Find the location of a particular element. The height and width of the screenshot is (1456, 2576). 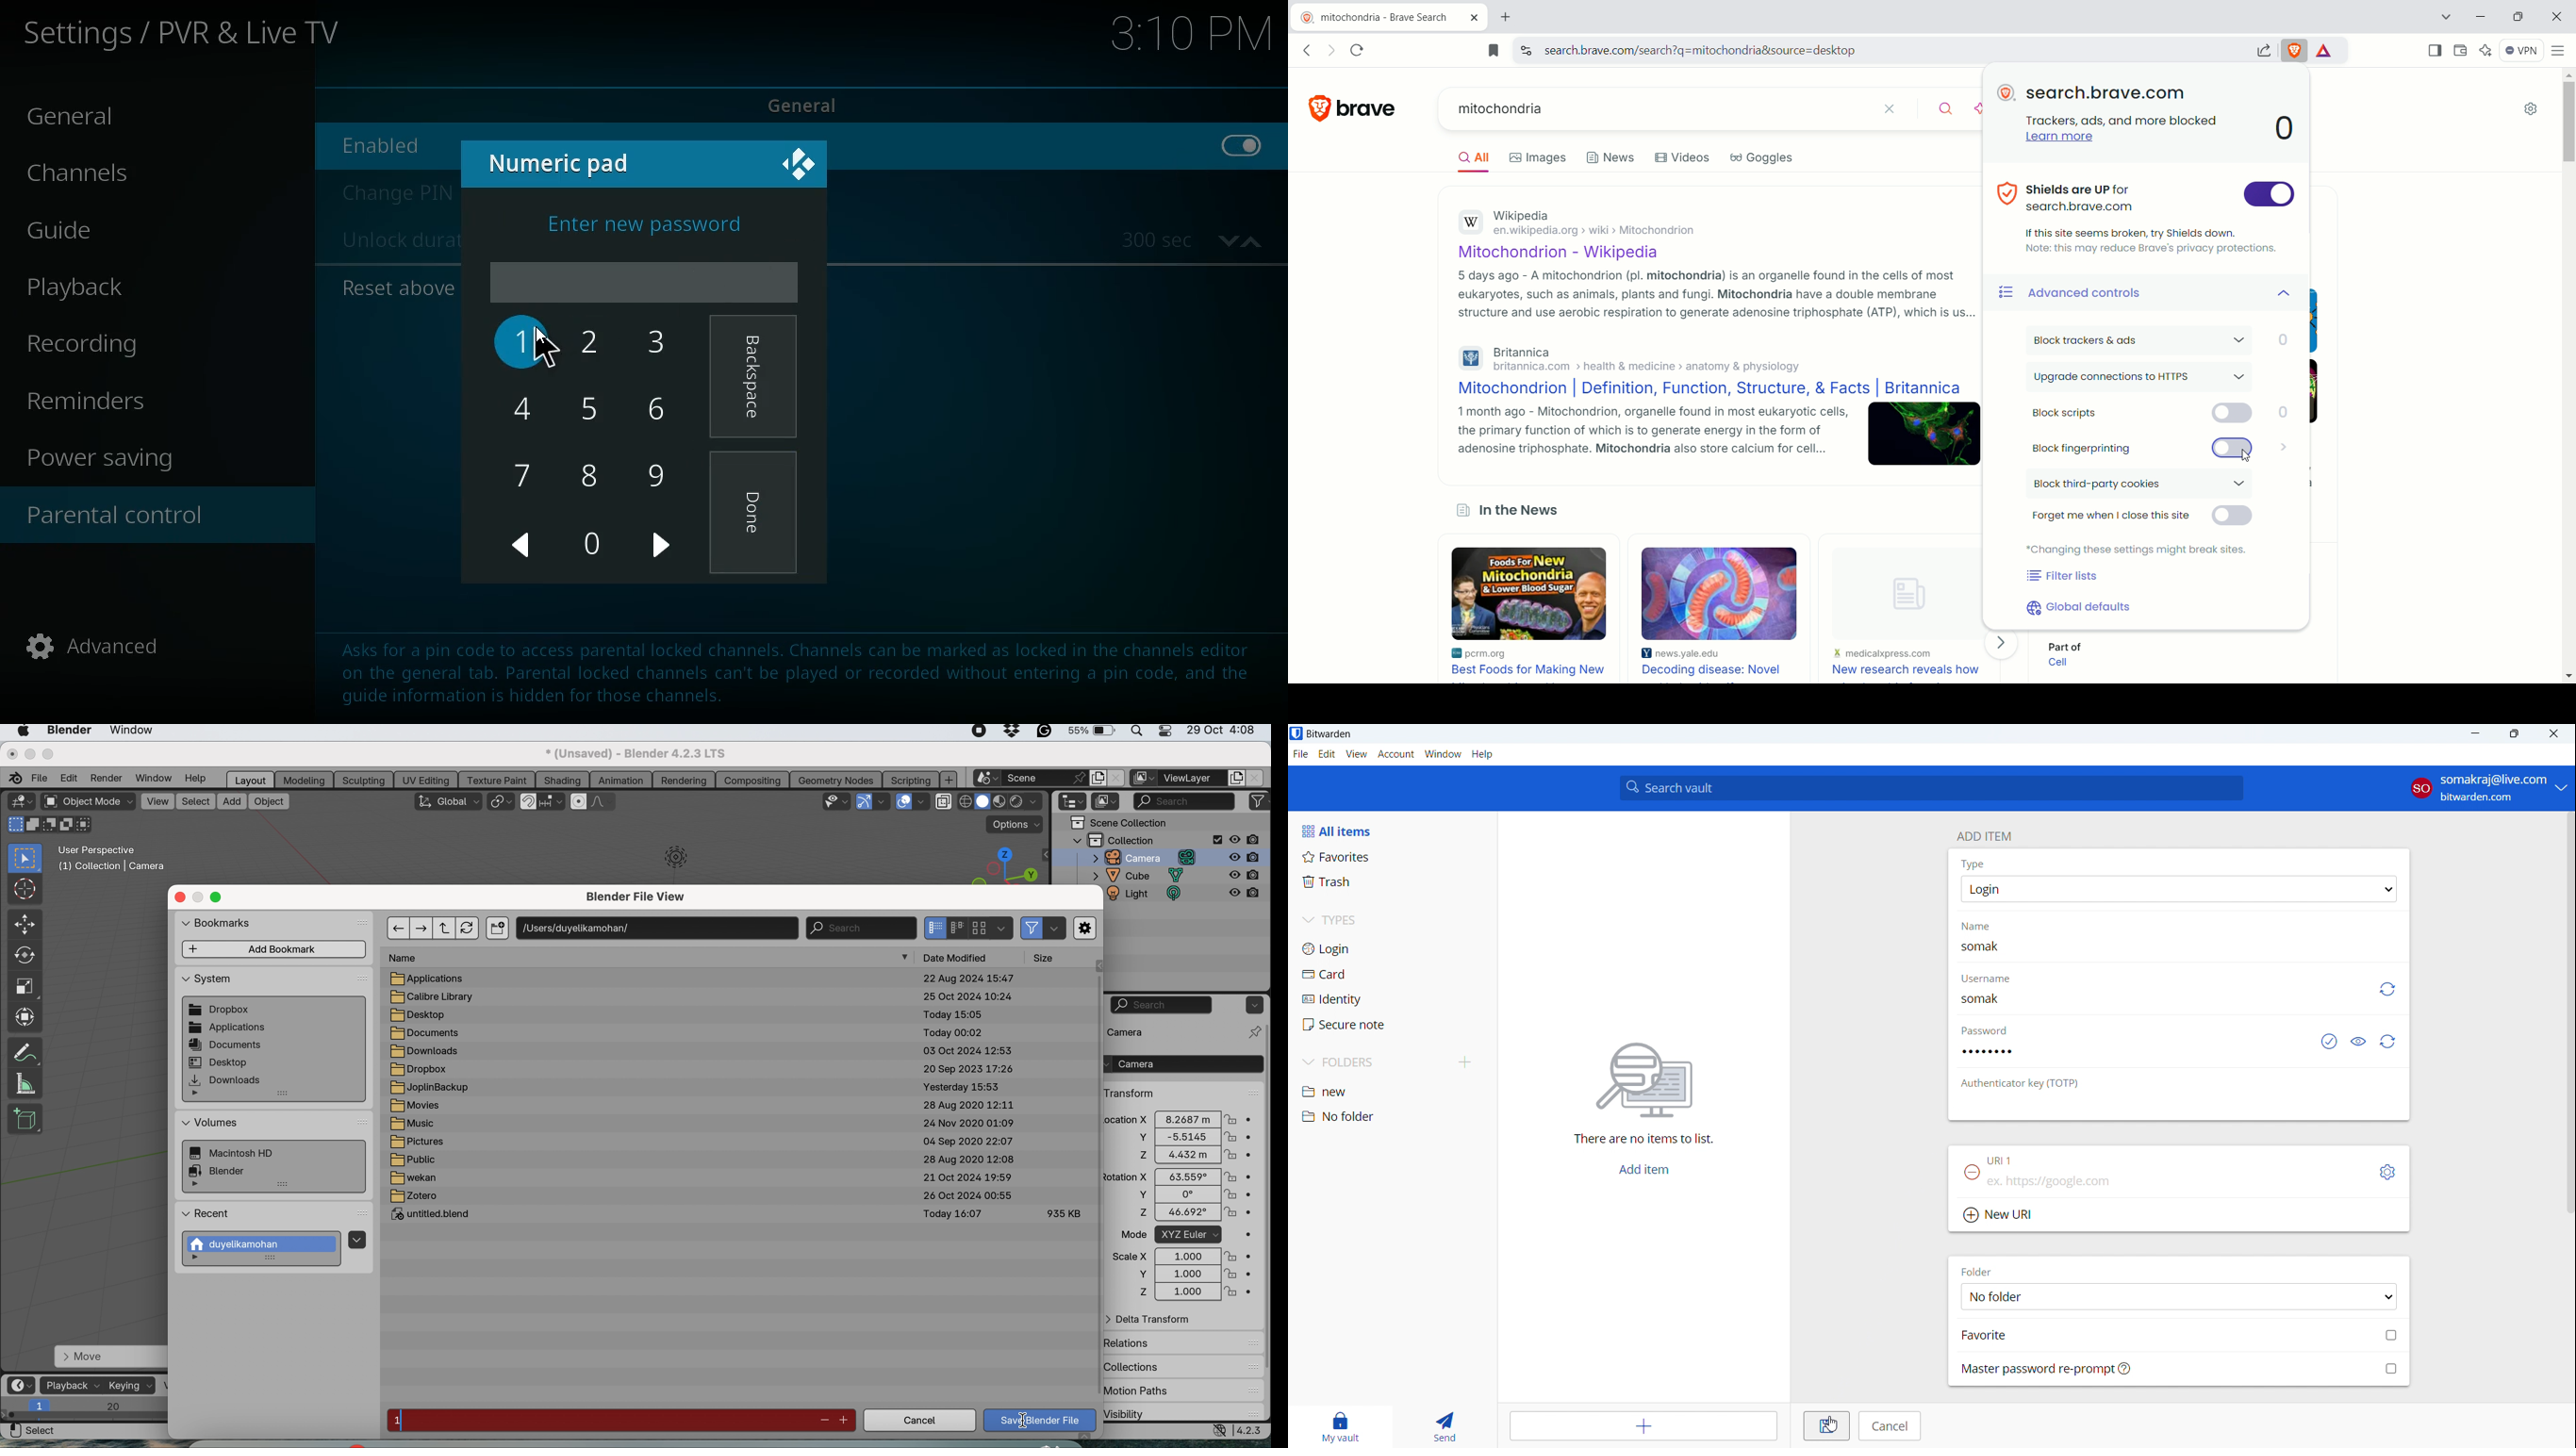

grammarly is located at coordinates (1045, 733).